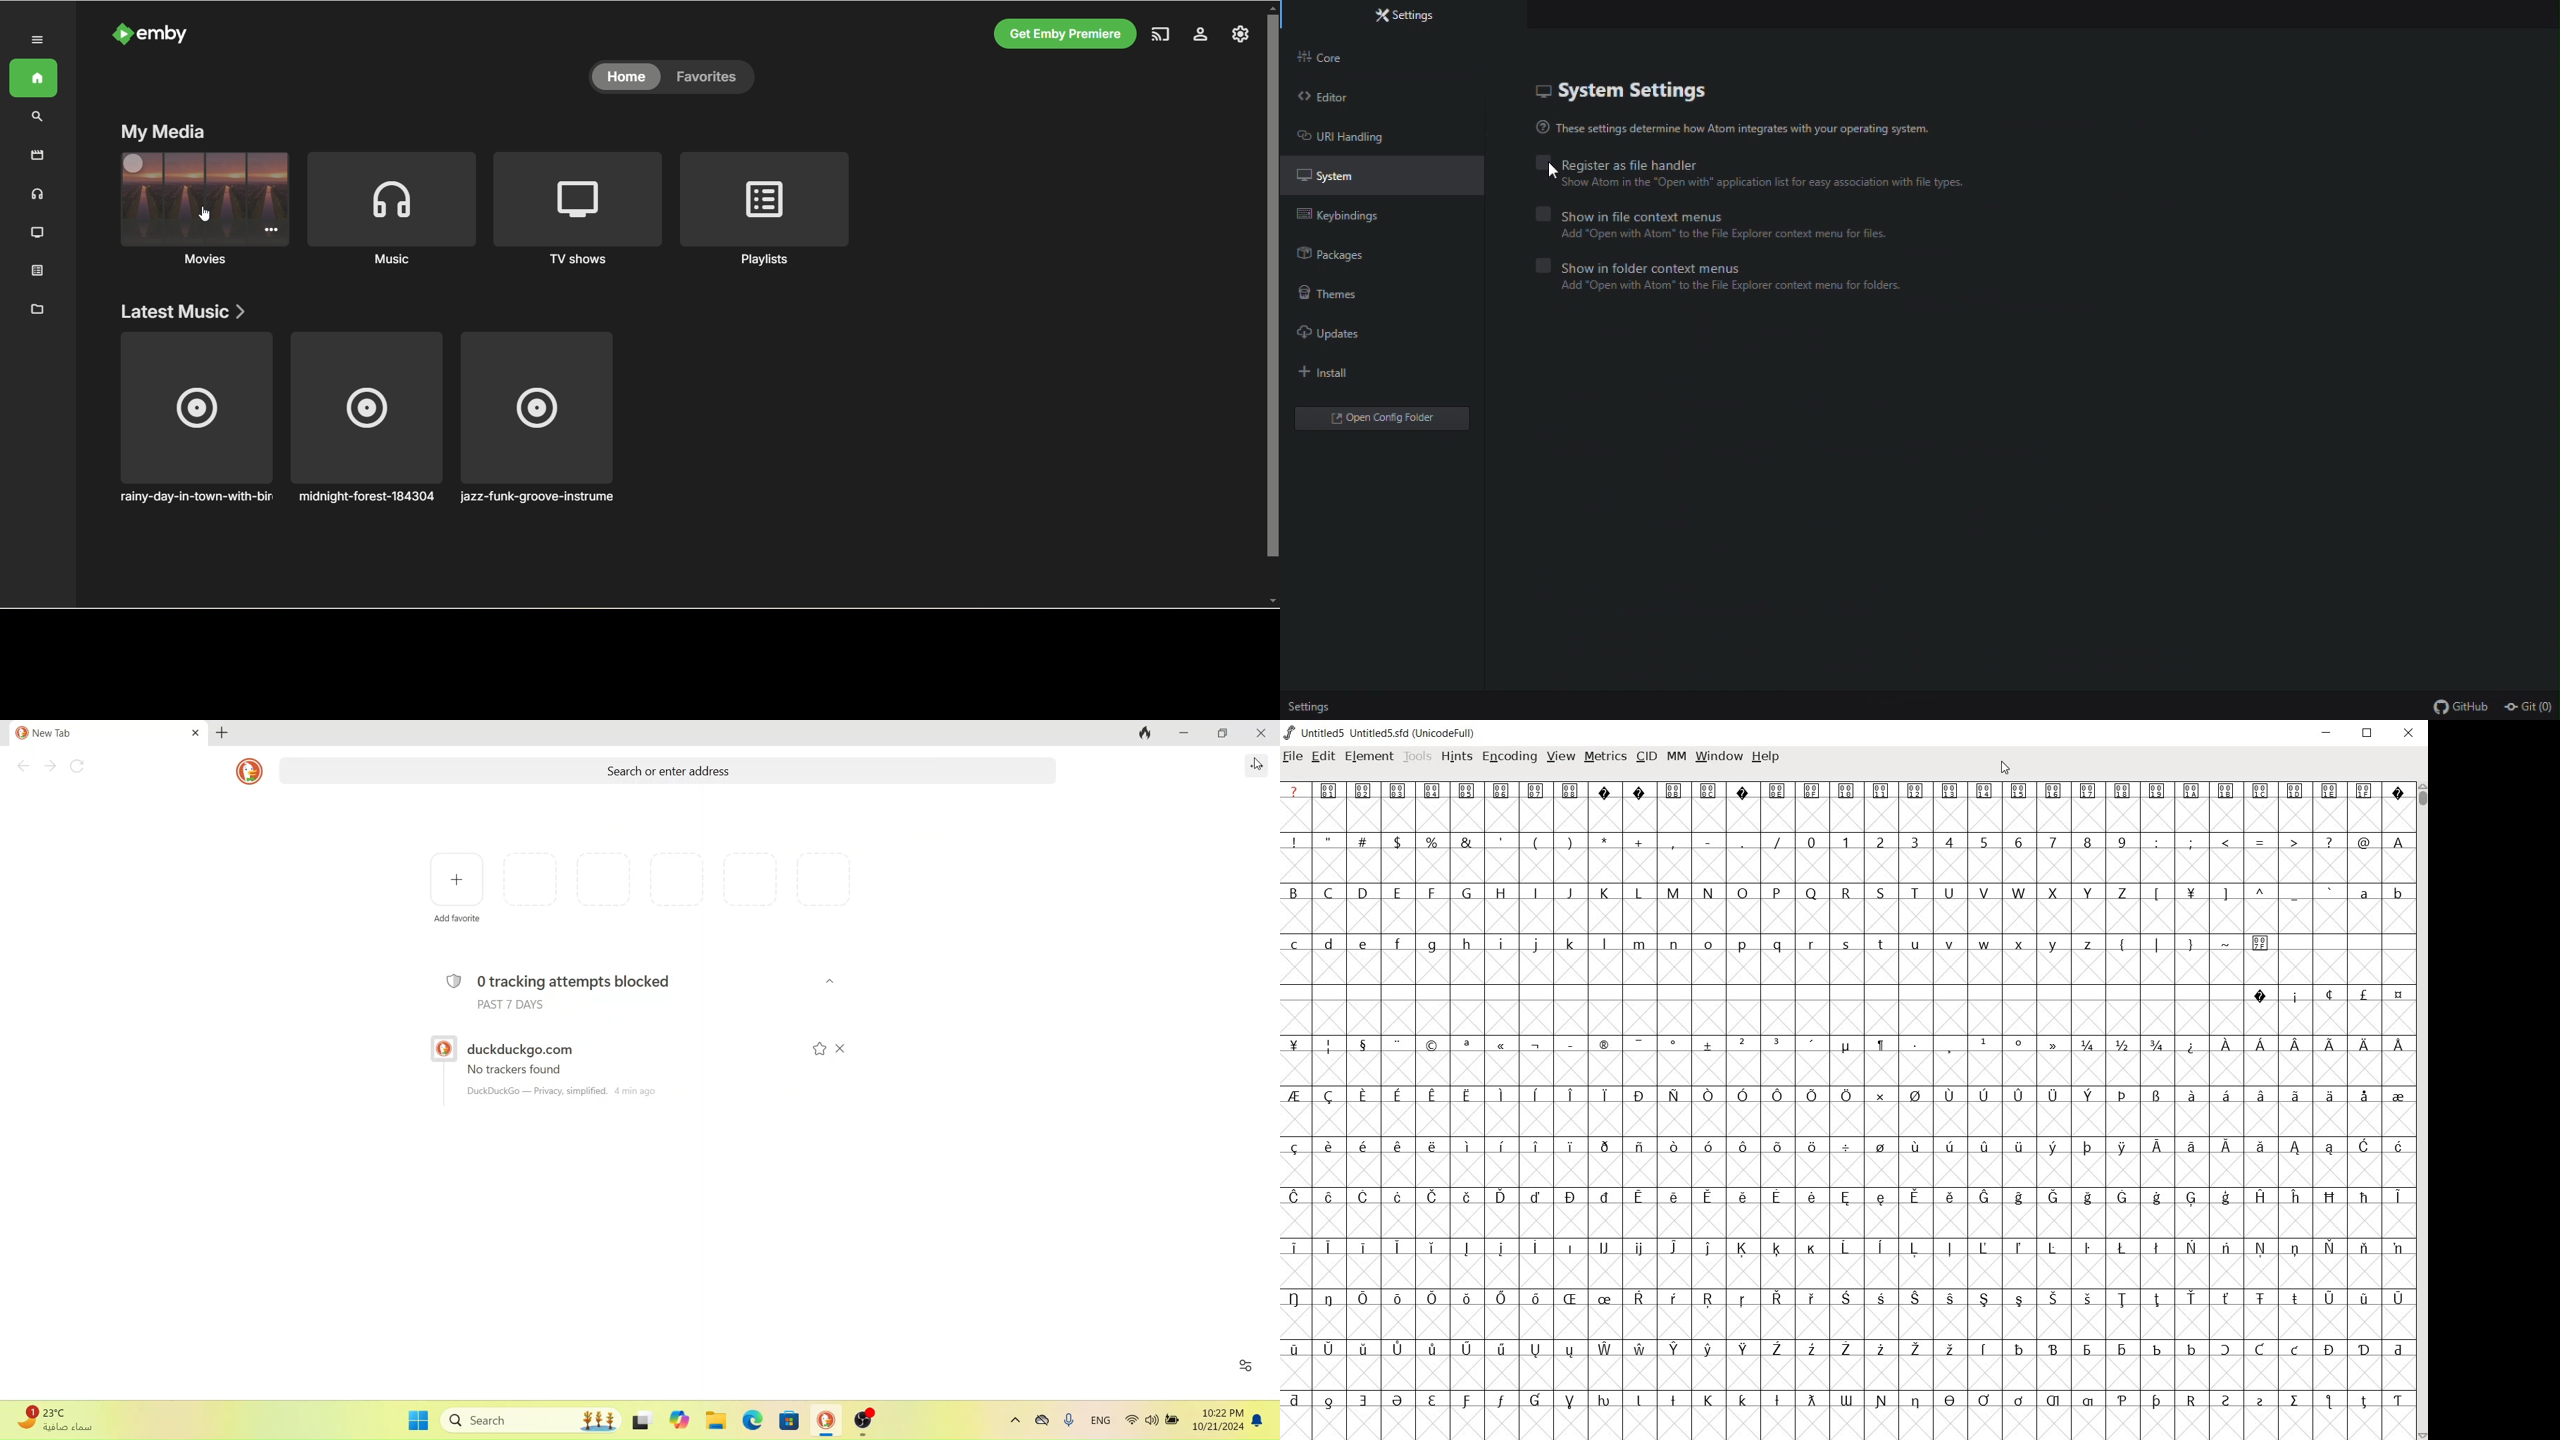  I want to click on Symbol, so click(1775, 1045).